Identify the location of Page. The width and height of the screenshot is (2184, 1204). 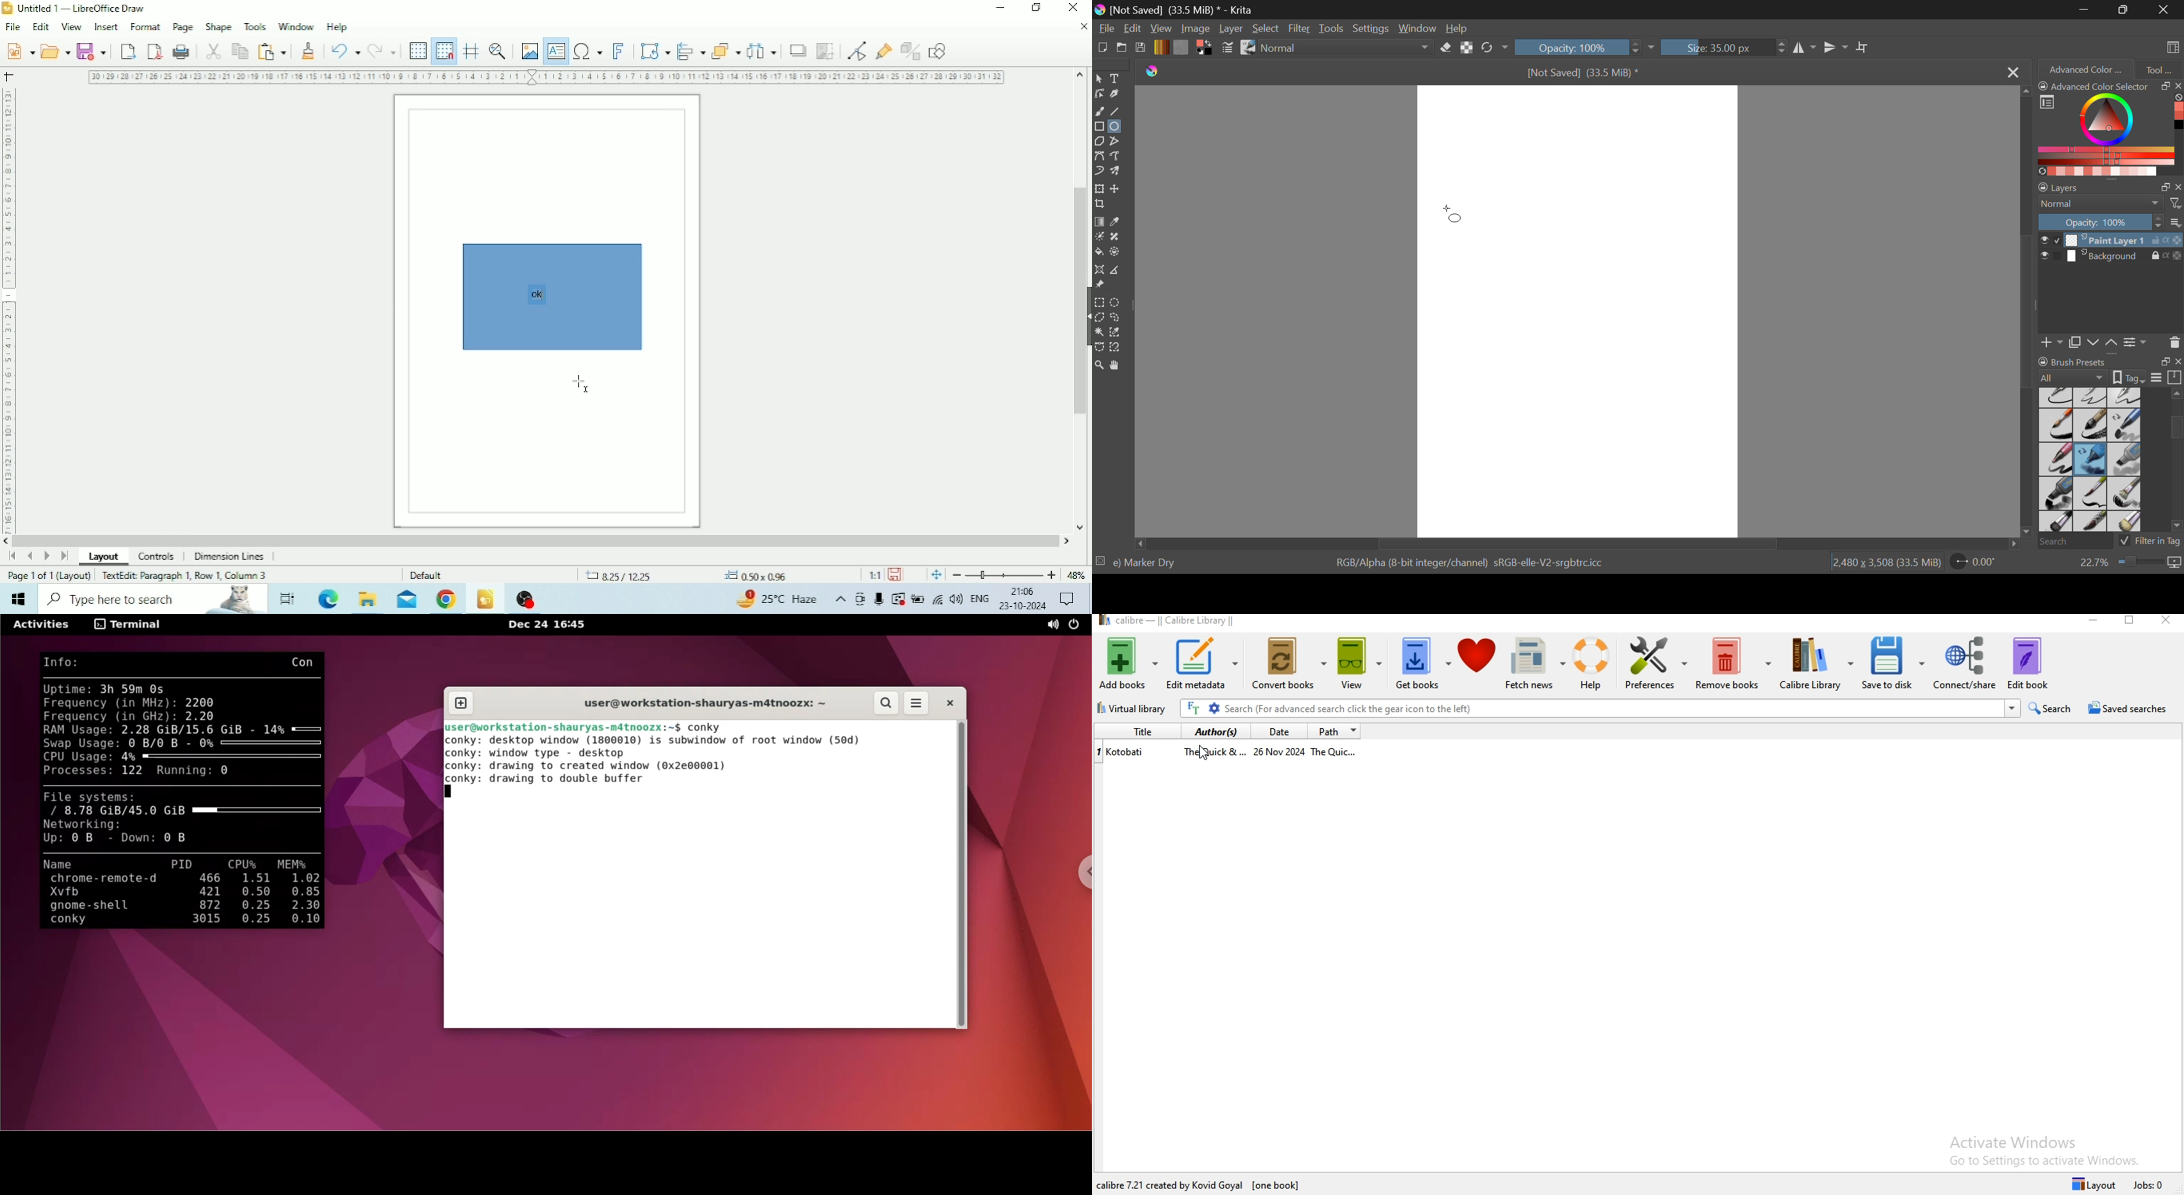
(182, 26).